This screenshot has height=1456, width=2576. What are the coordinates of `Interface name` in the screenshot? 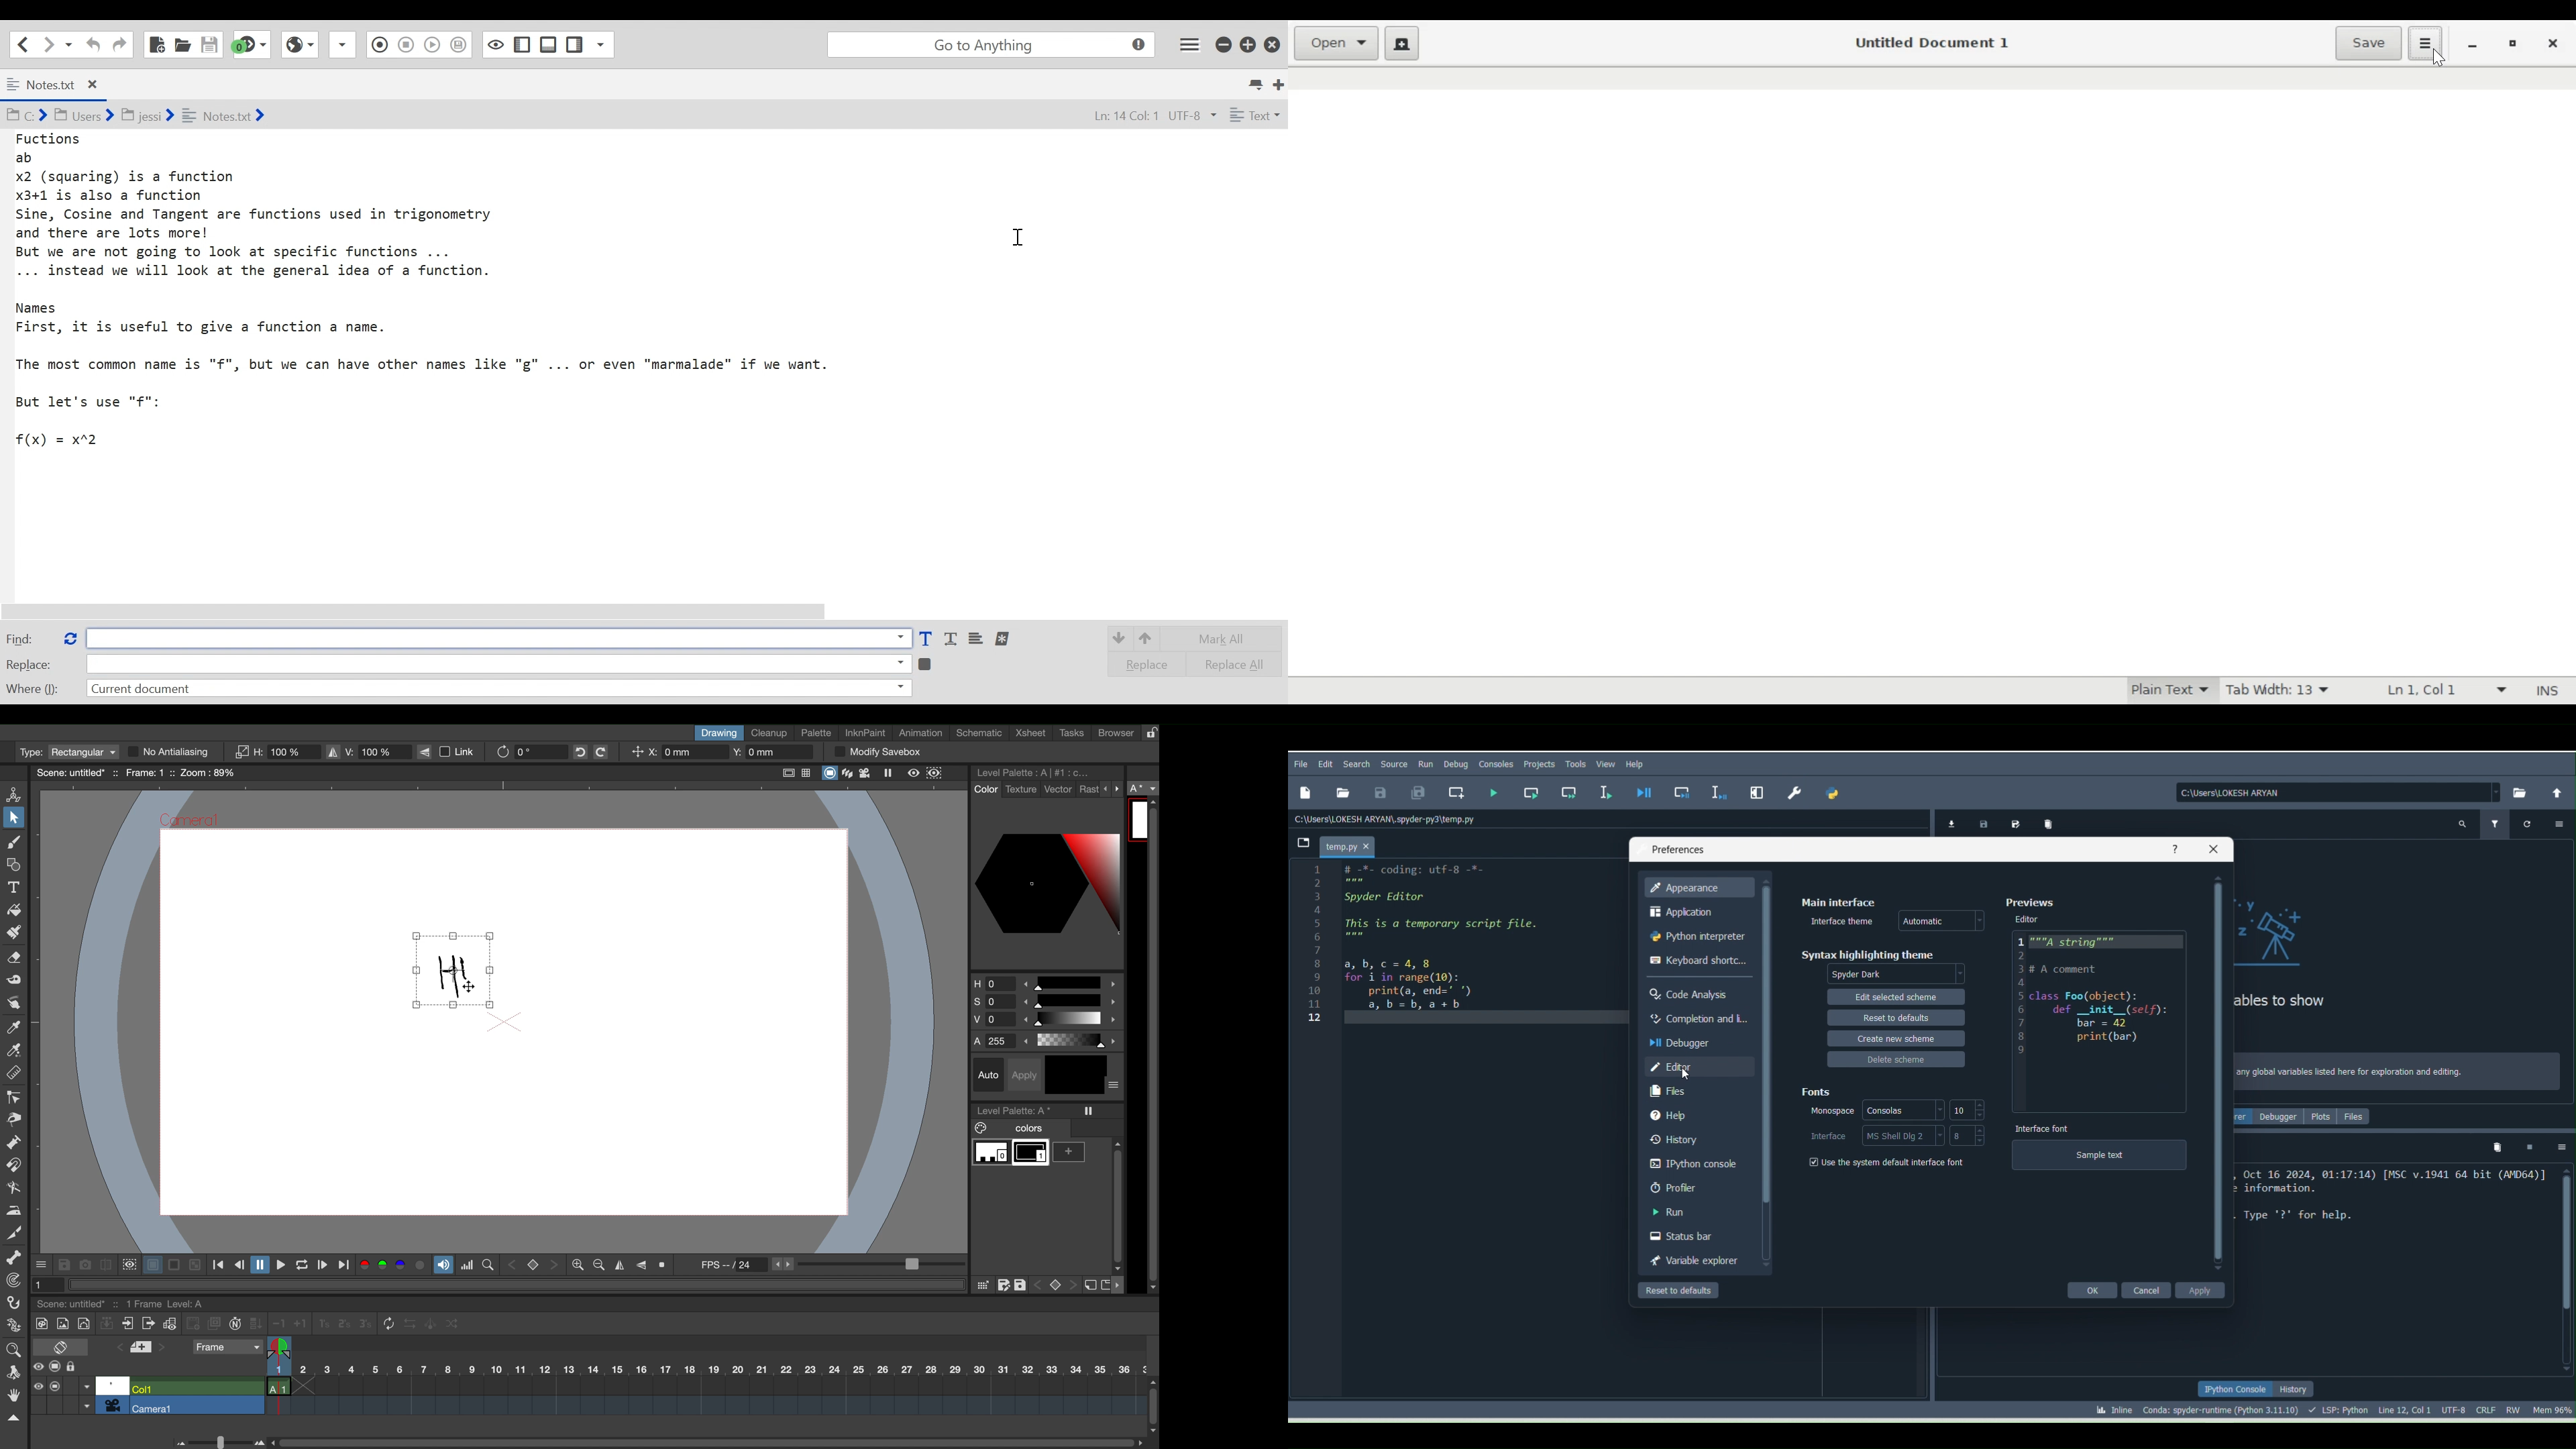 It's located at (1904, 1135).